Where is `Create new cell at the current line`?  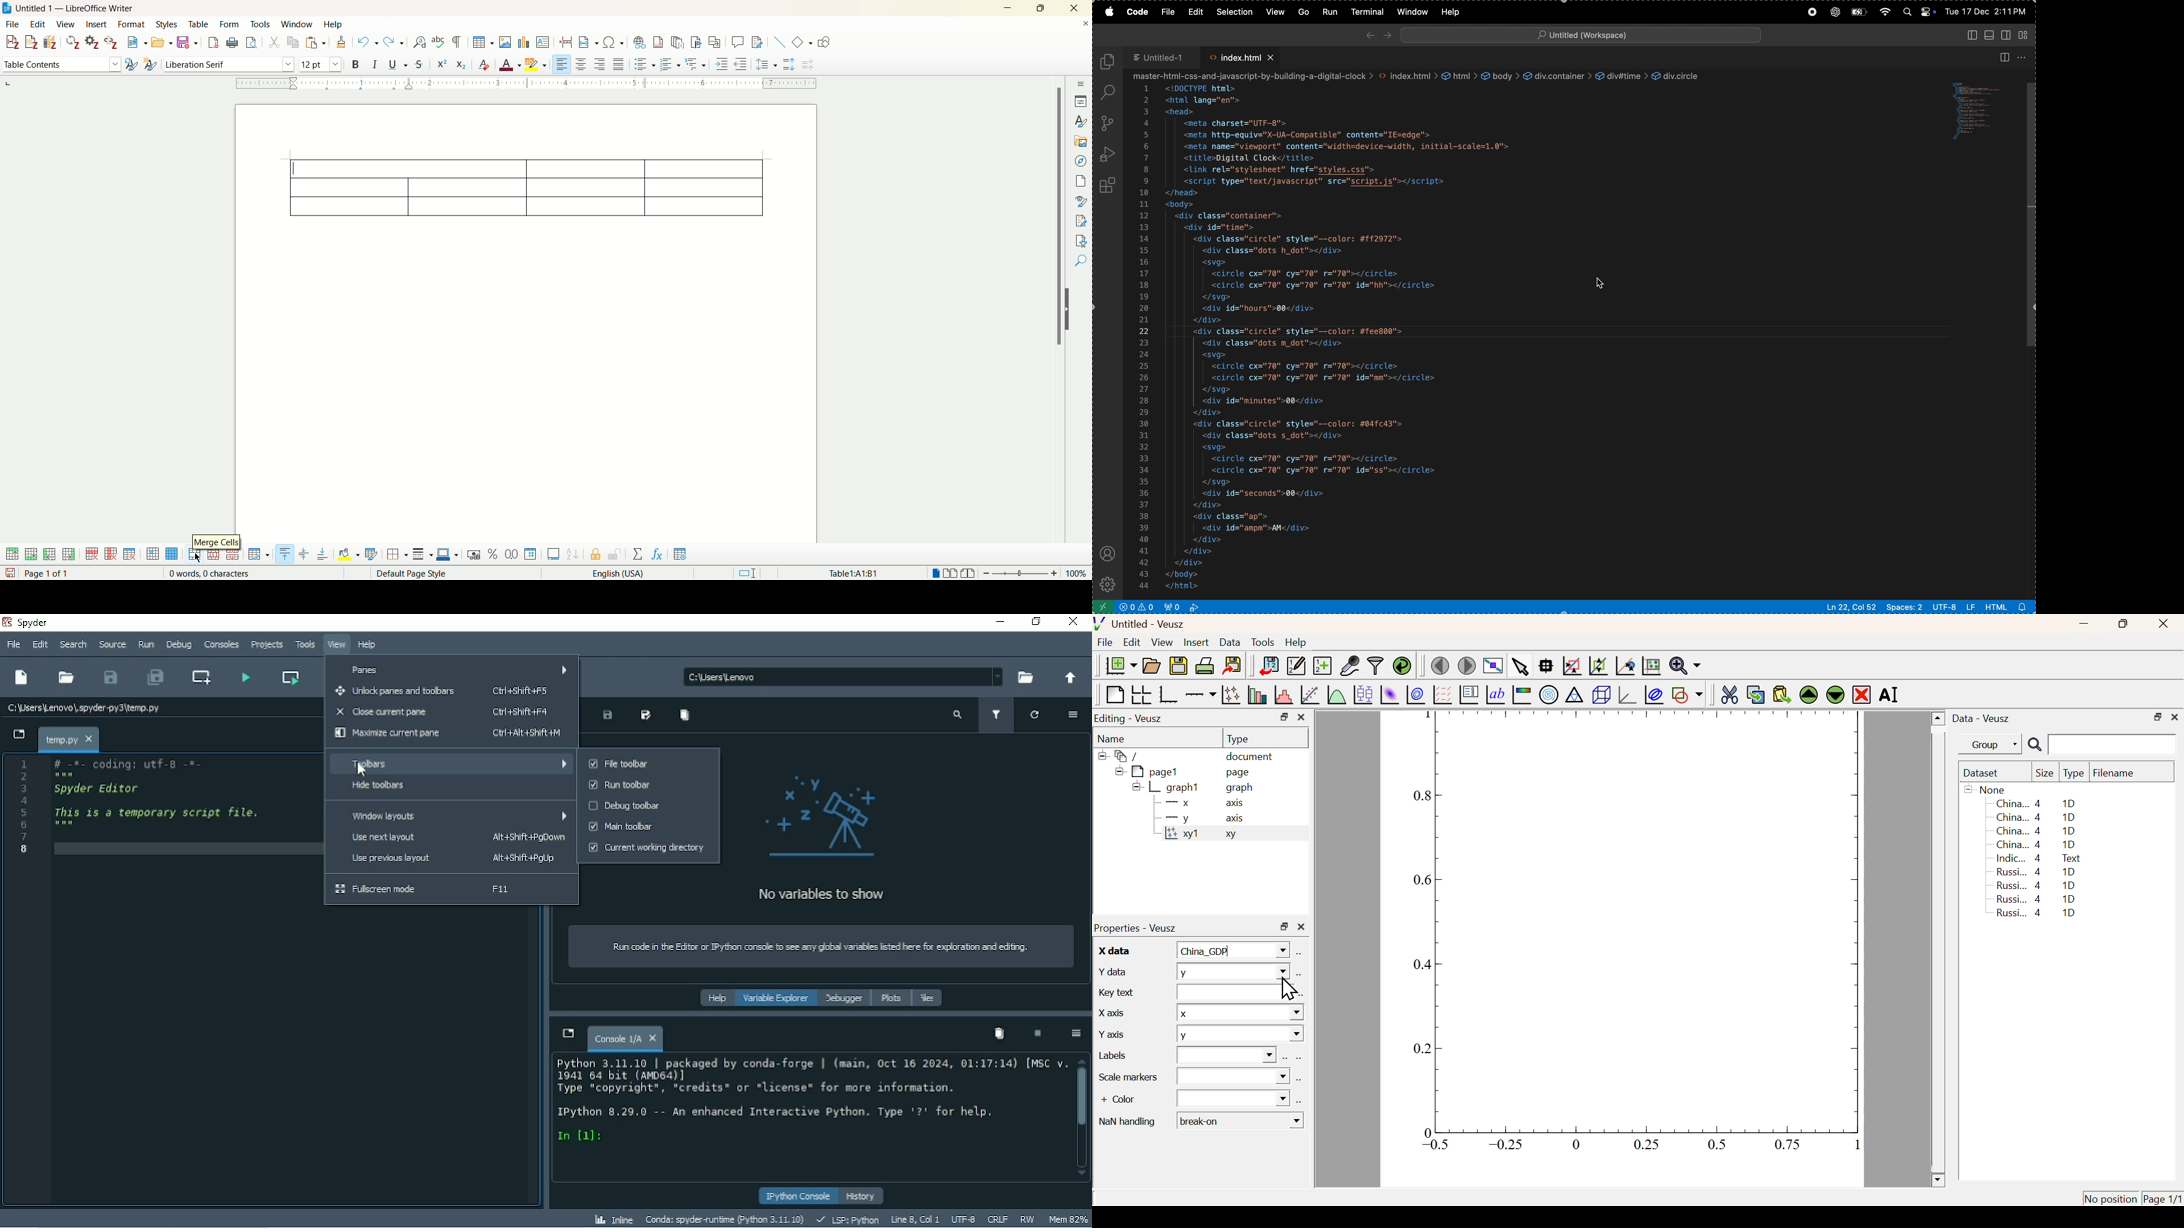 Create new cell at the current line is located at coordinates (201, 677).